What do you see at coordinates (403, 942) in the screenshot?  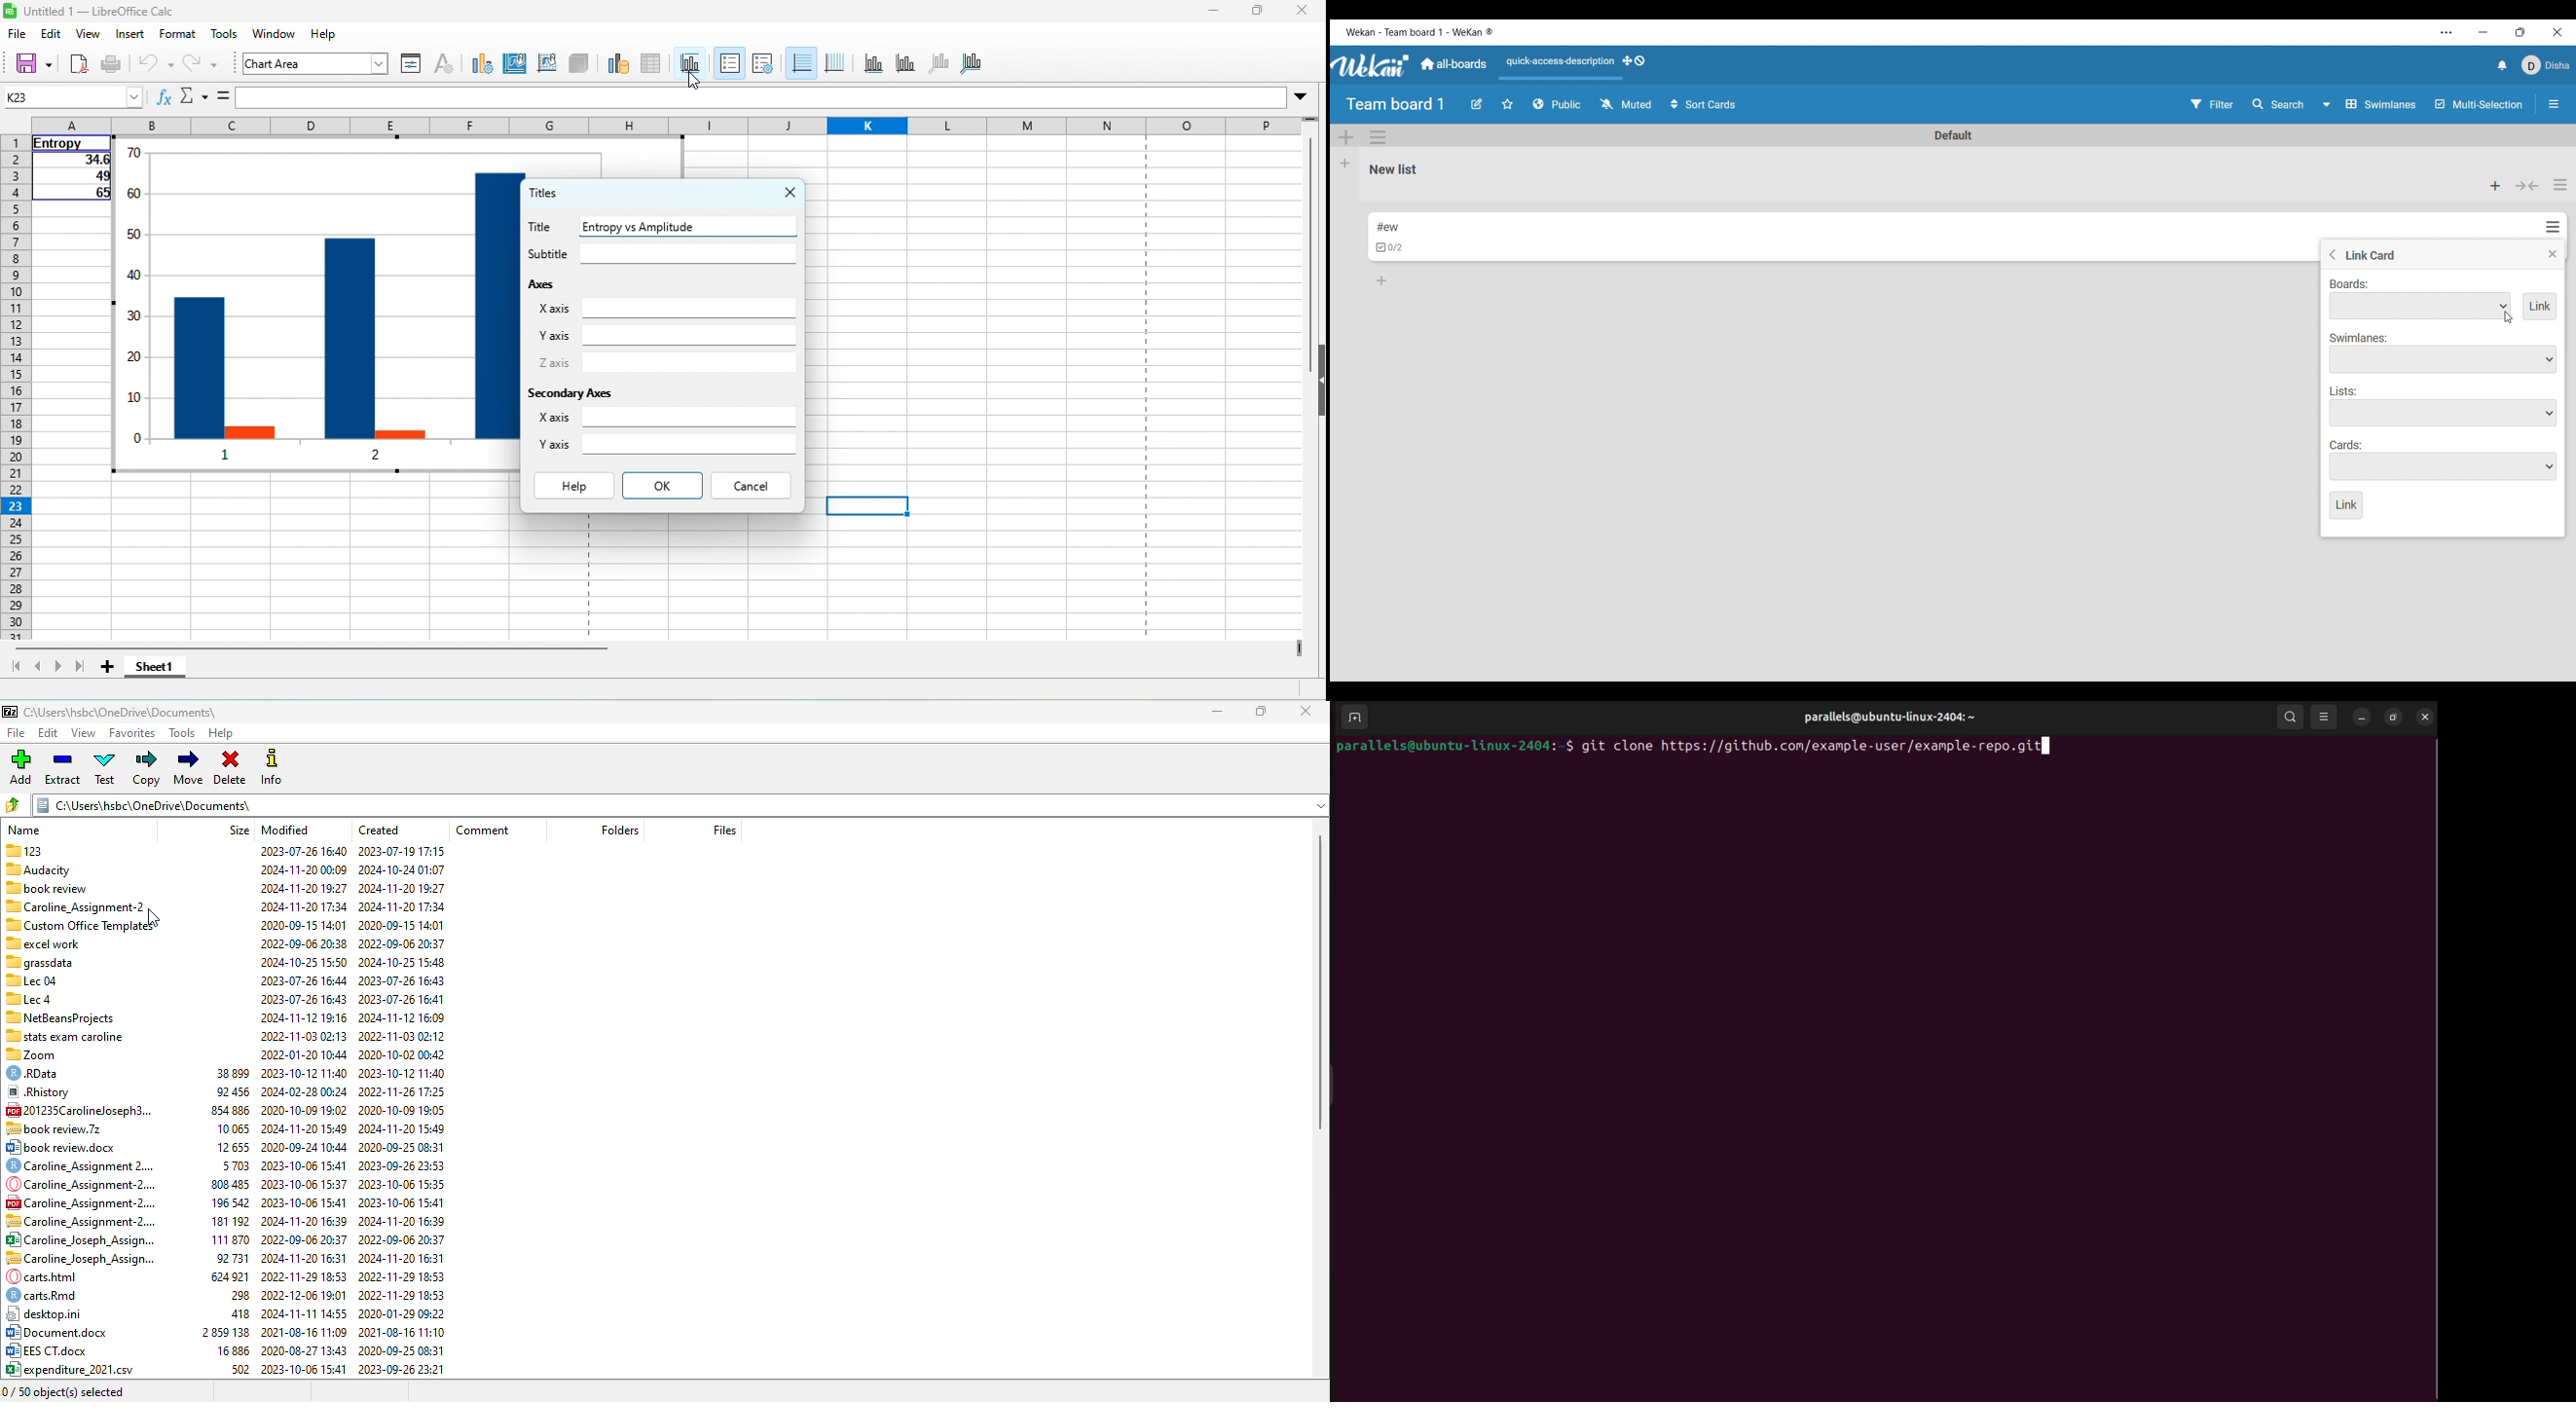 I see `2022-09-06 20:37` at bounding box center [403, 942].